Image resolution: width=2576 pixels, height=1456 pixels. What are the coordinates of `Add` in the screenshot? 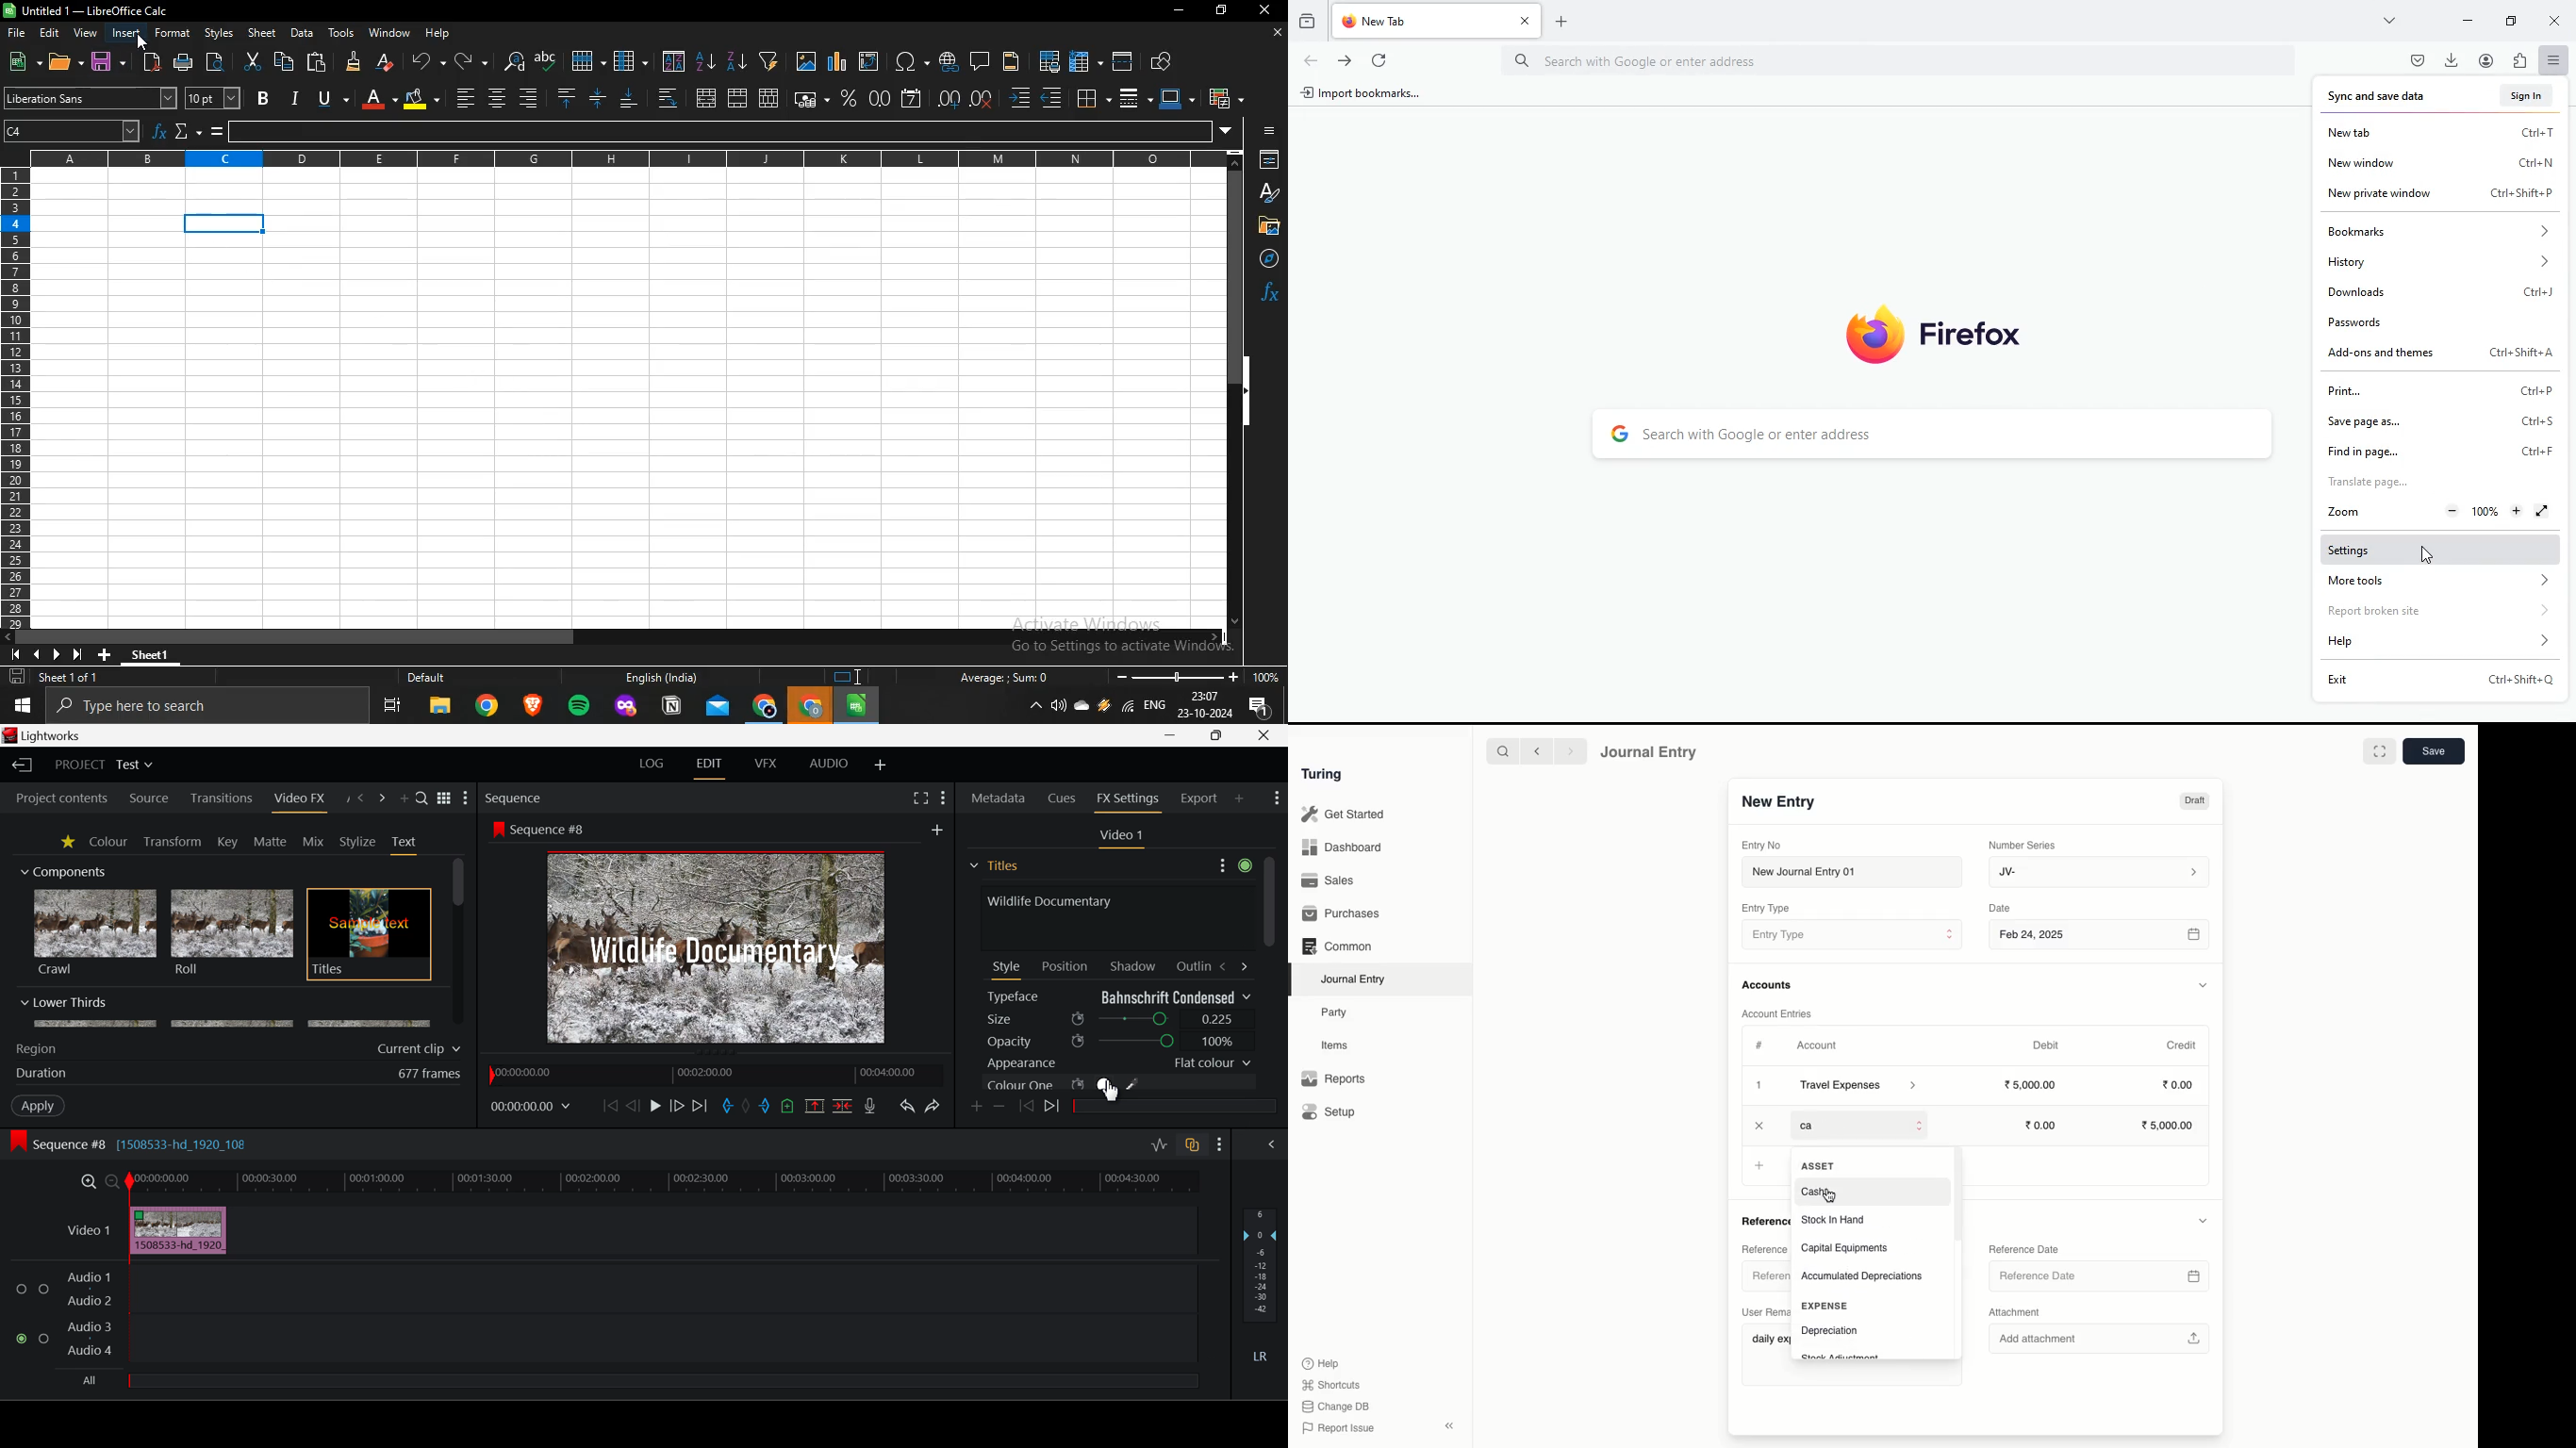 It's located at (1758, 1123).